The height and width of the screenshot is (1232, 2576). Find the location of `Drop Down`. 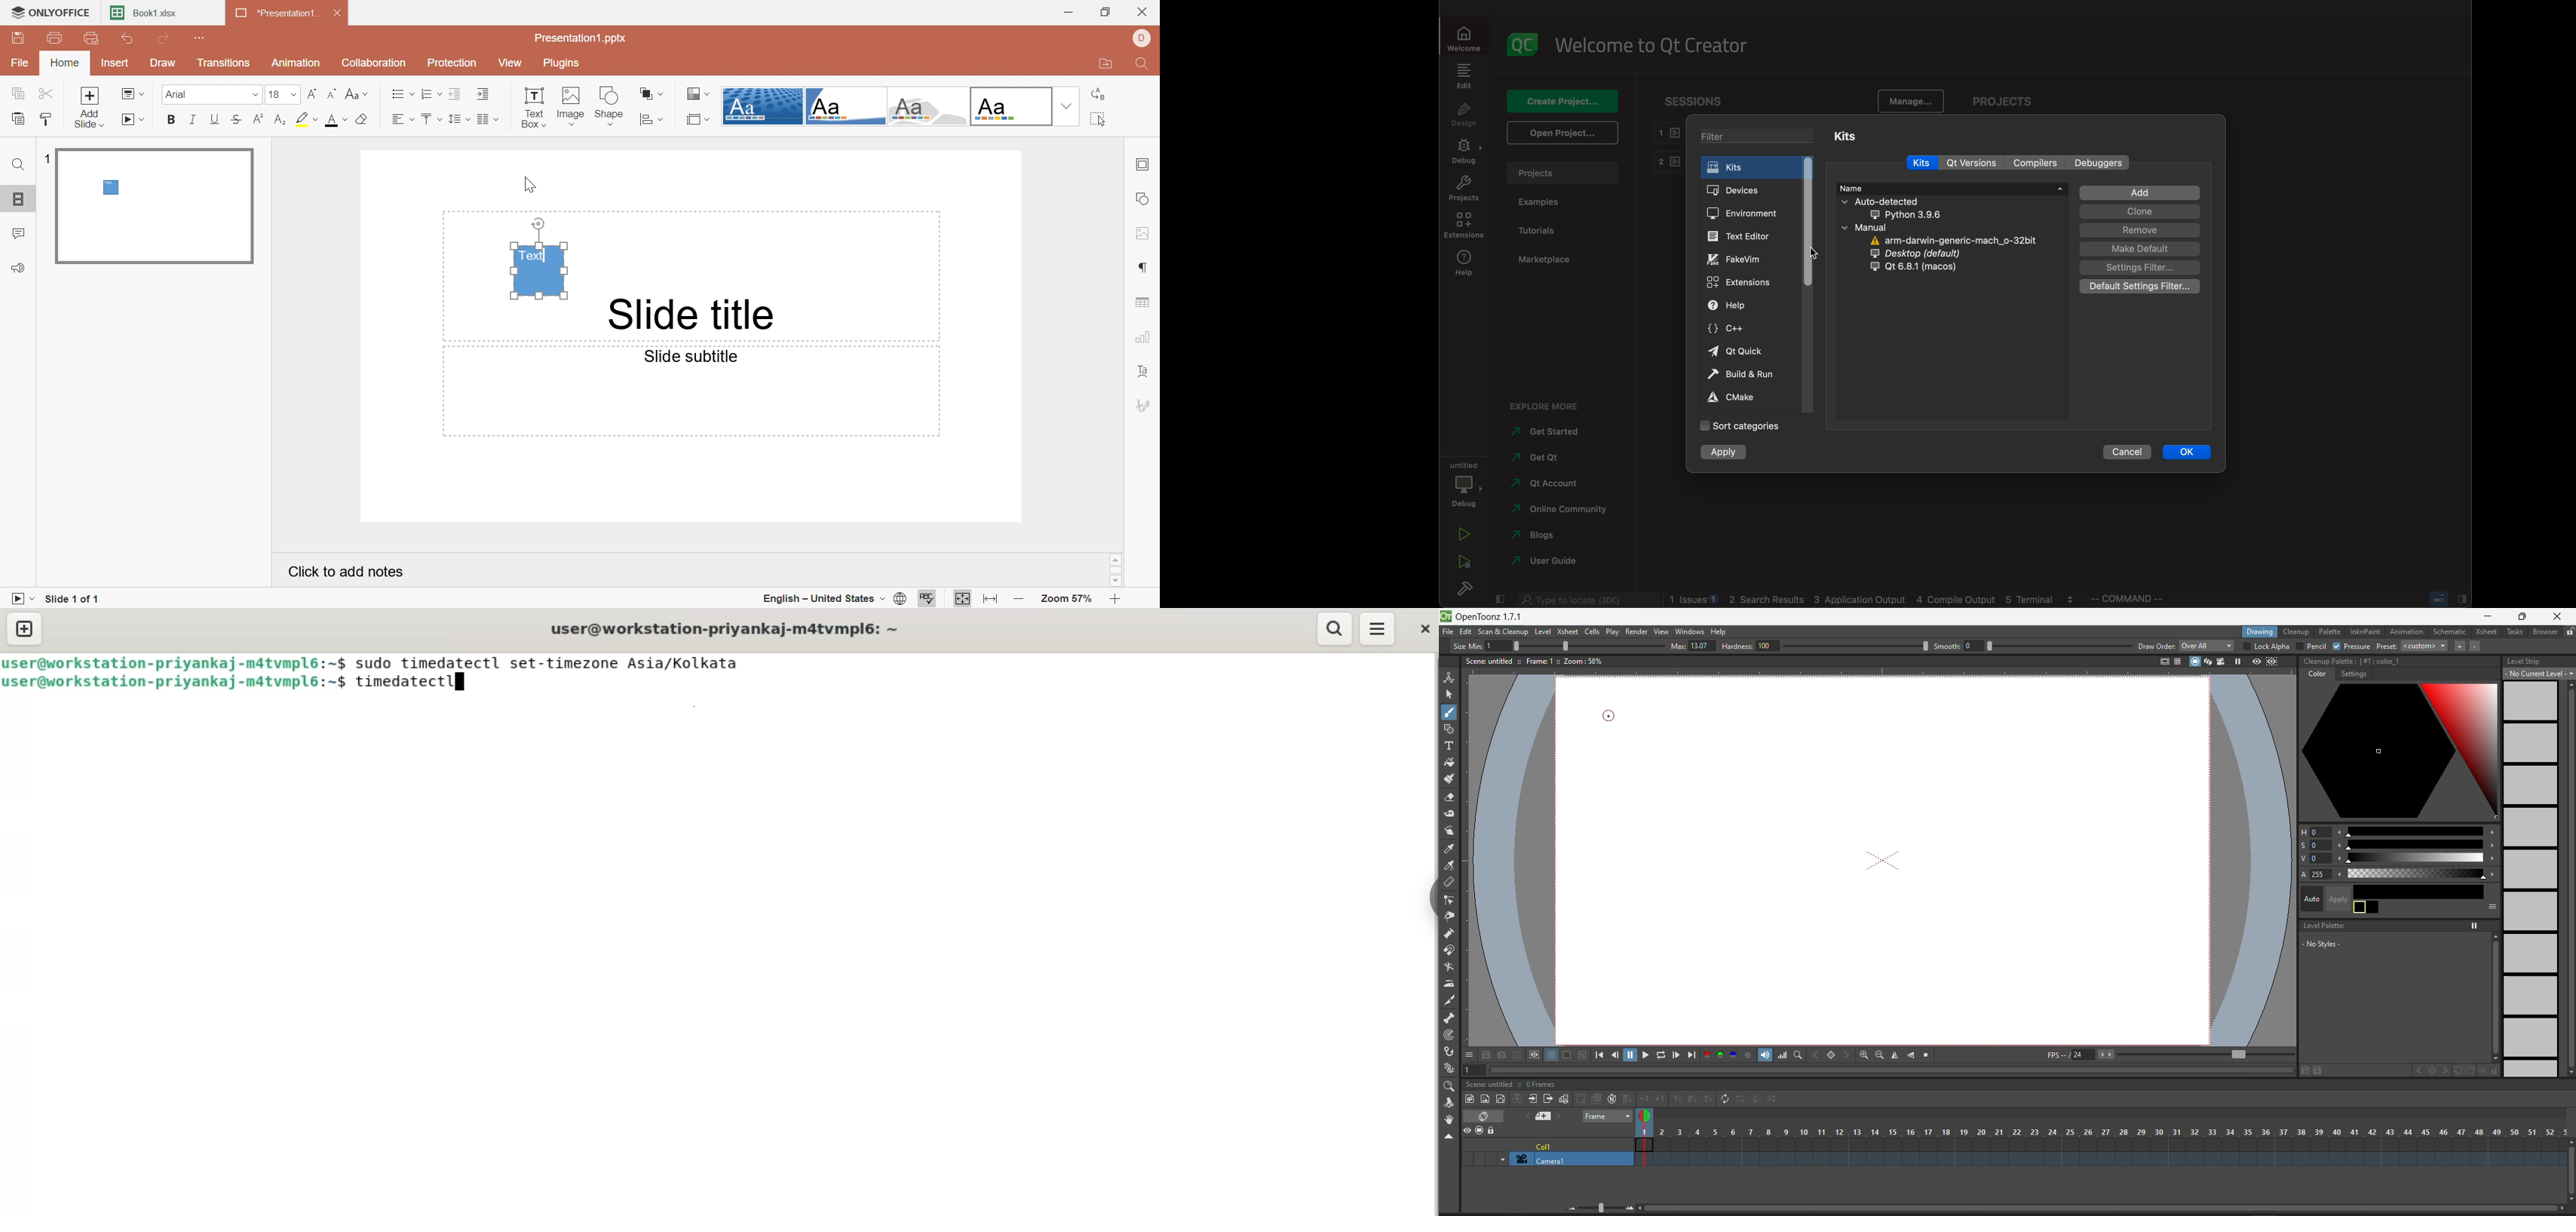

Drop Down is located at coordinates (1068, 106).